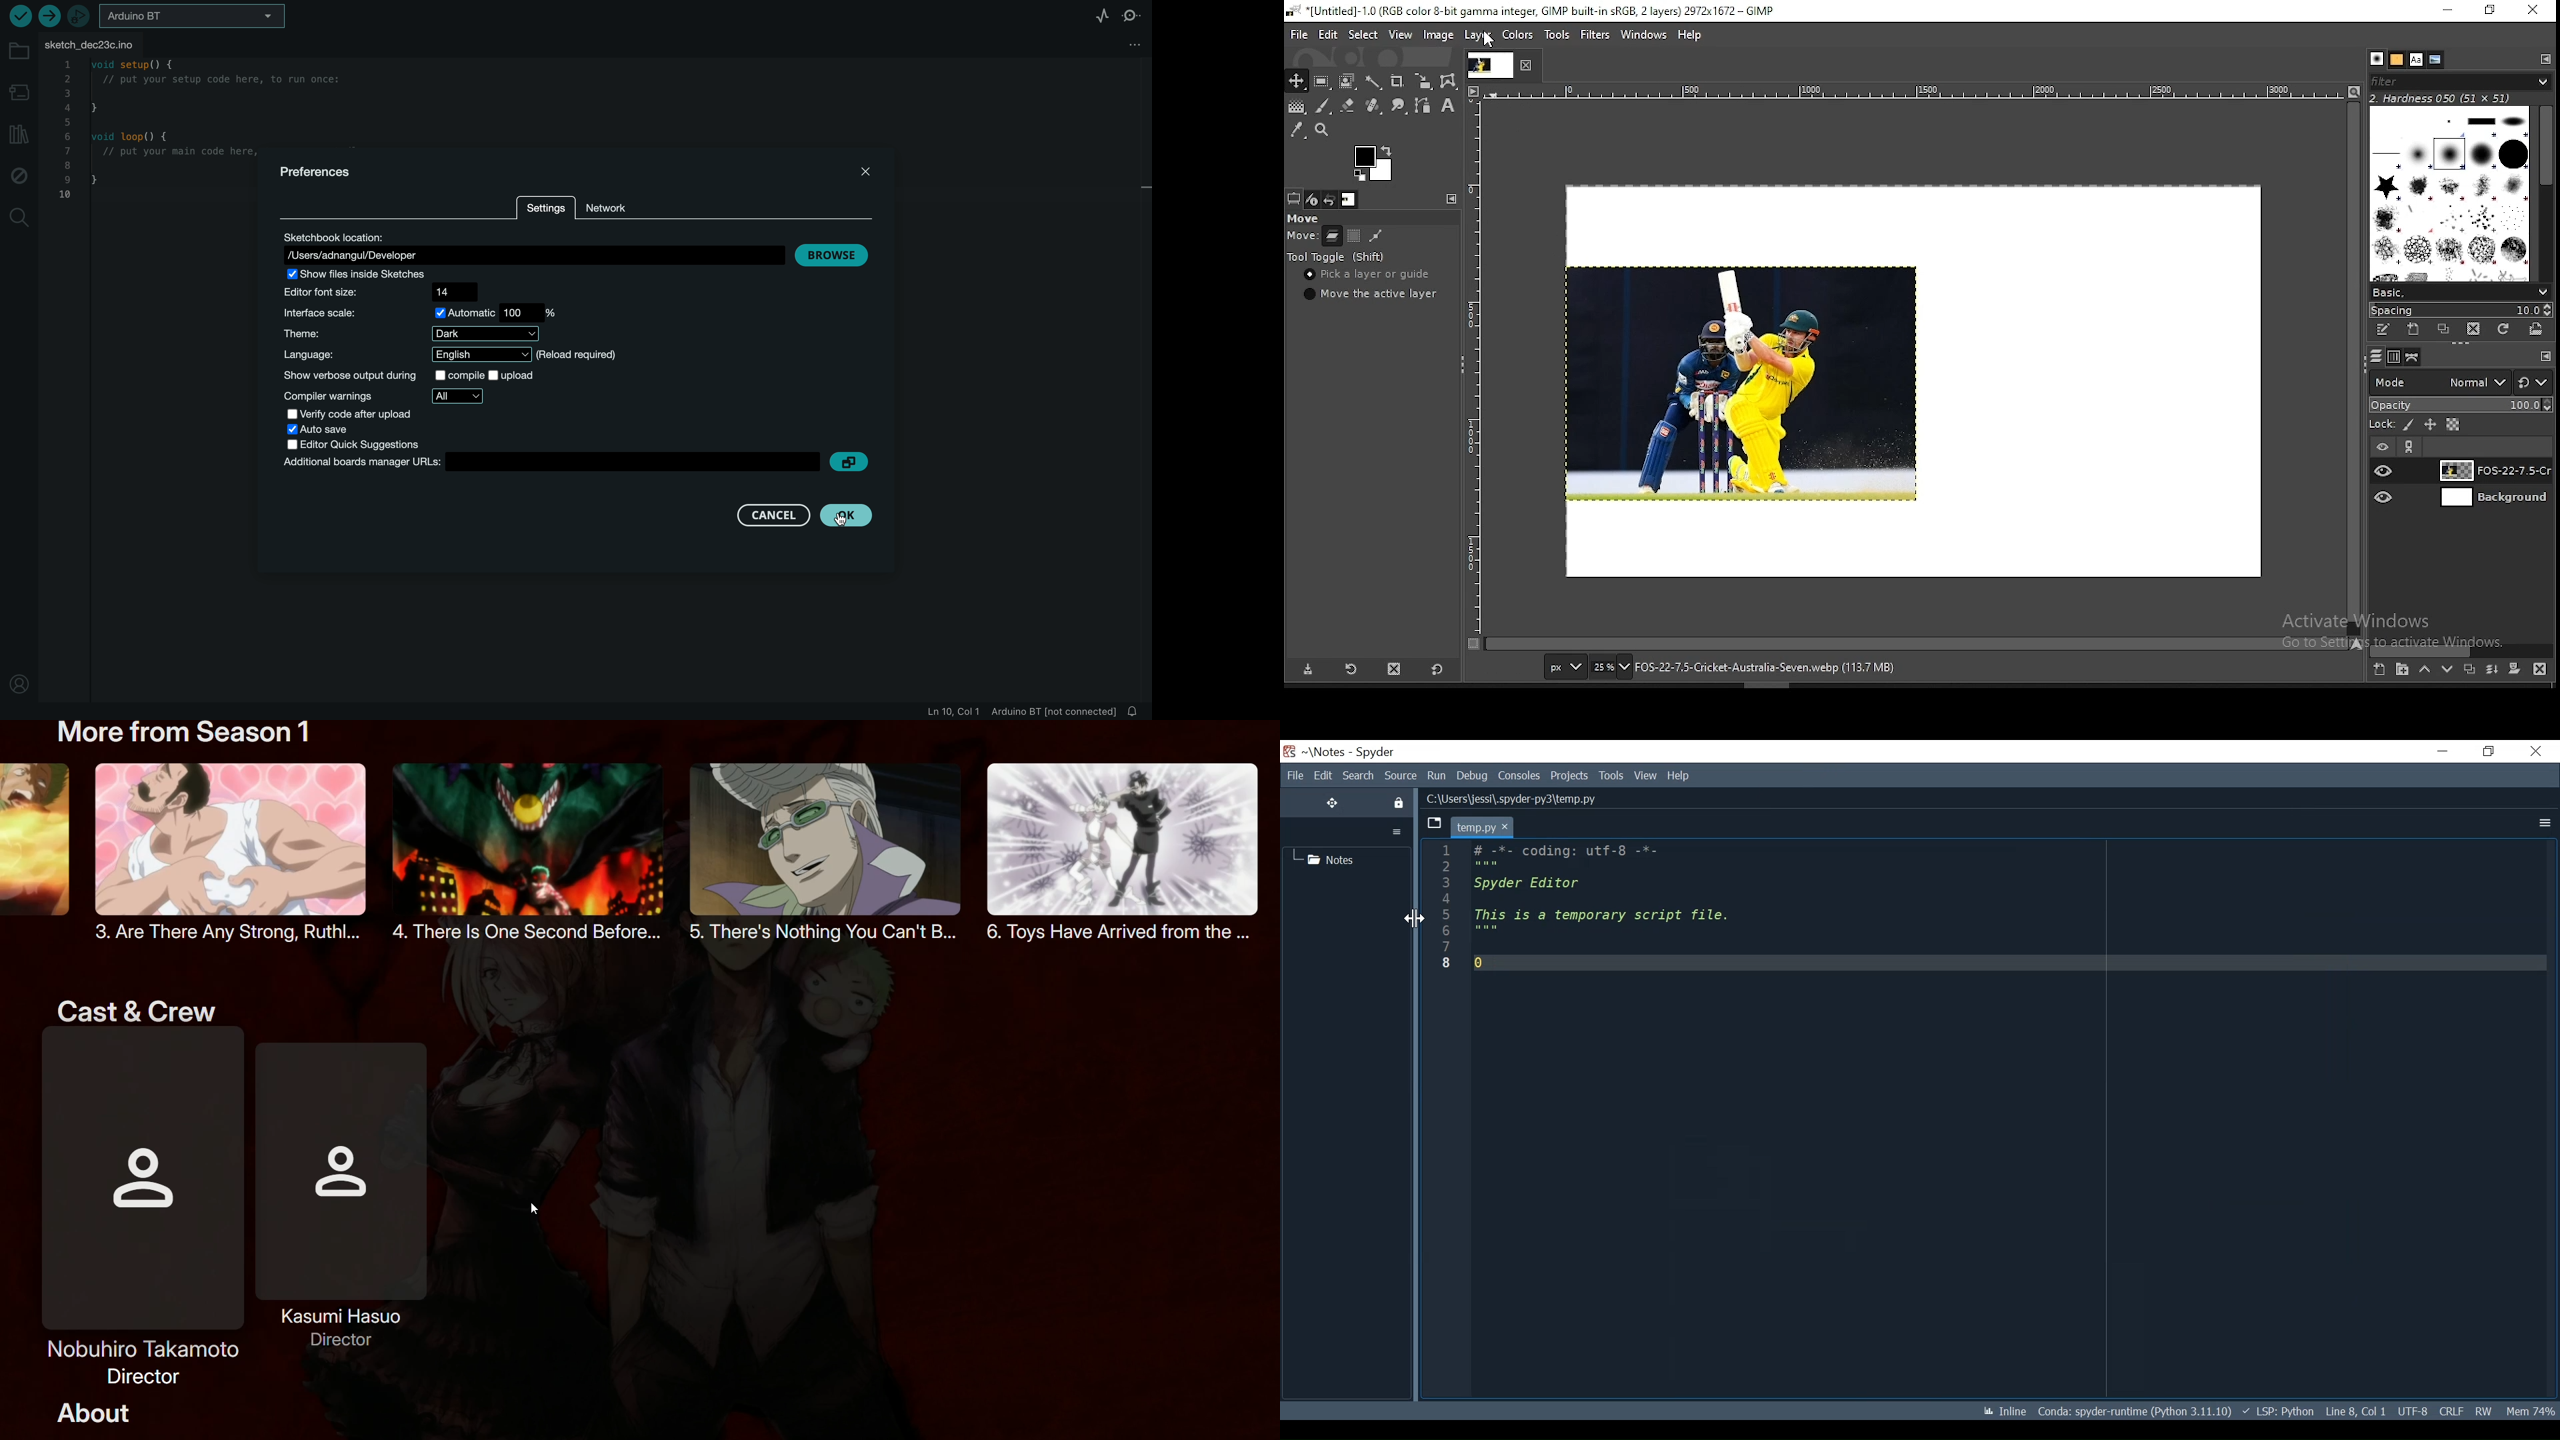 This screenshot has width=2576, height=1456. What do you see at coordinates (1302, 238) in the screenshot?
I see `move` at bounding box center [1302, 238].